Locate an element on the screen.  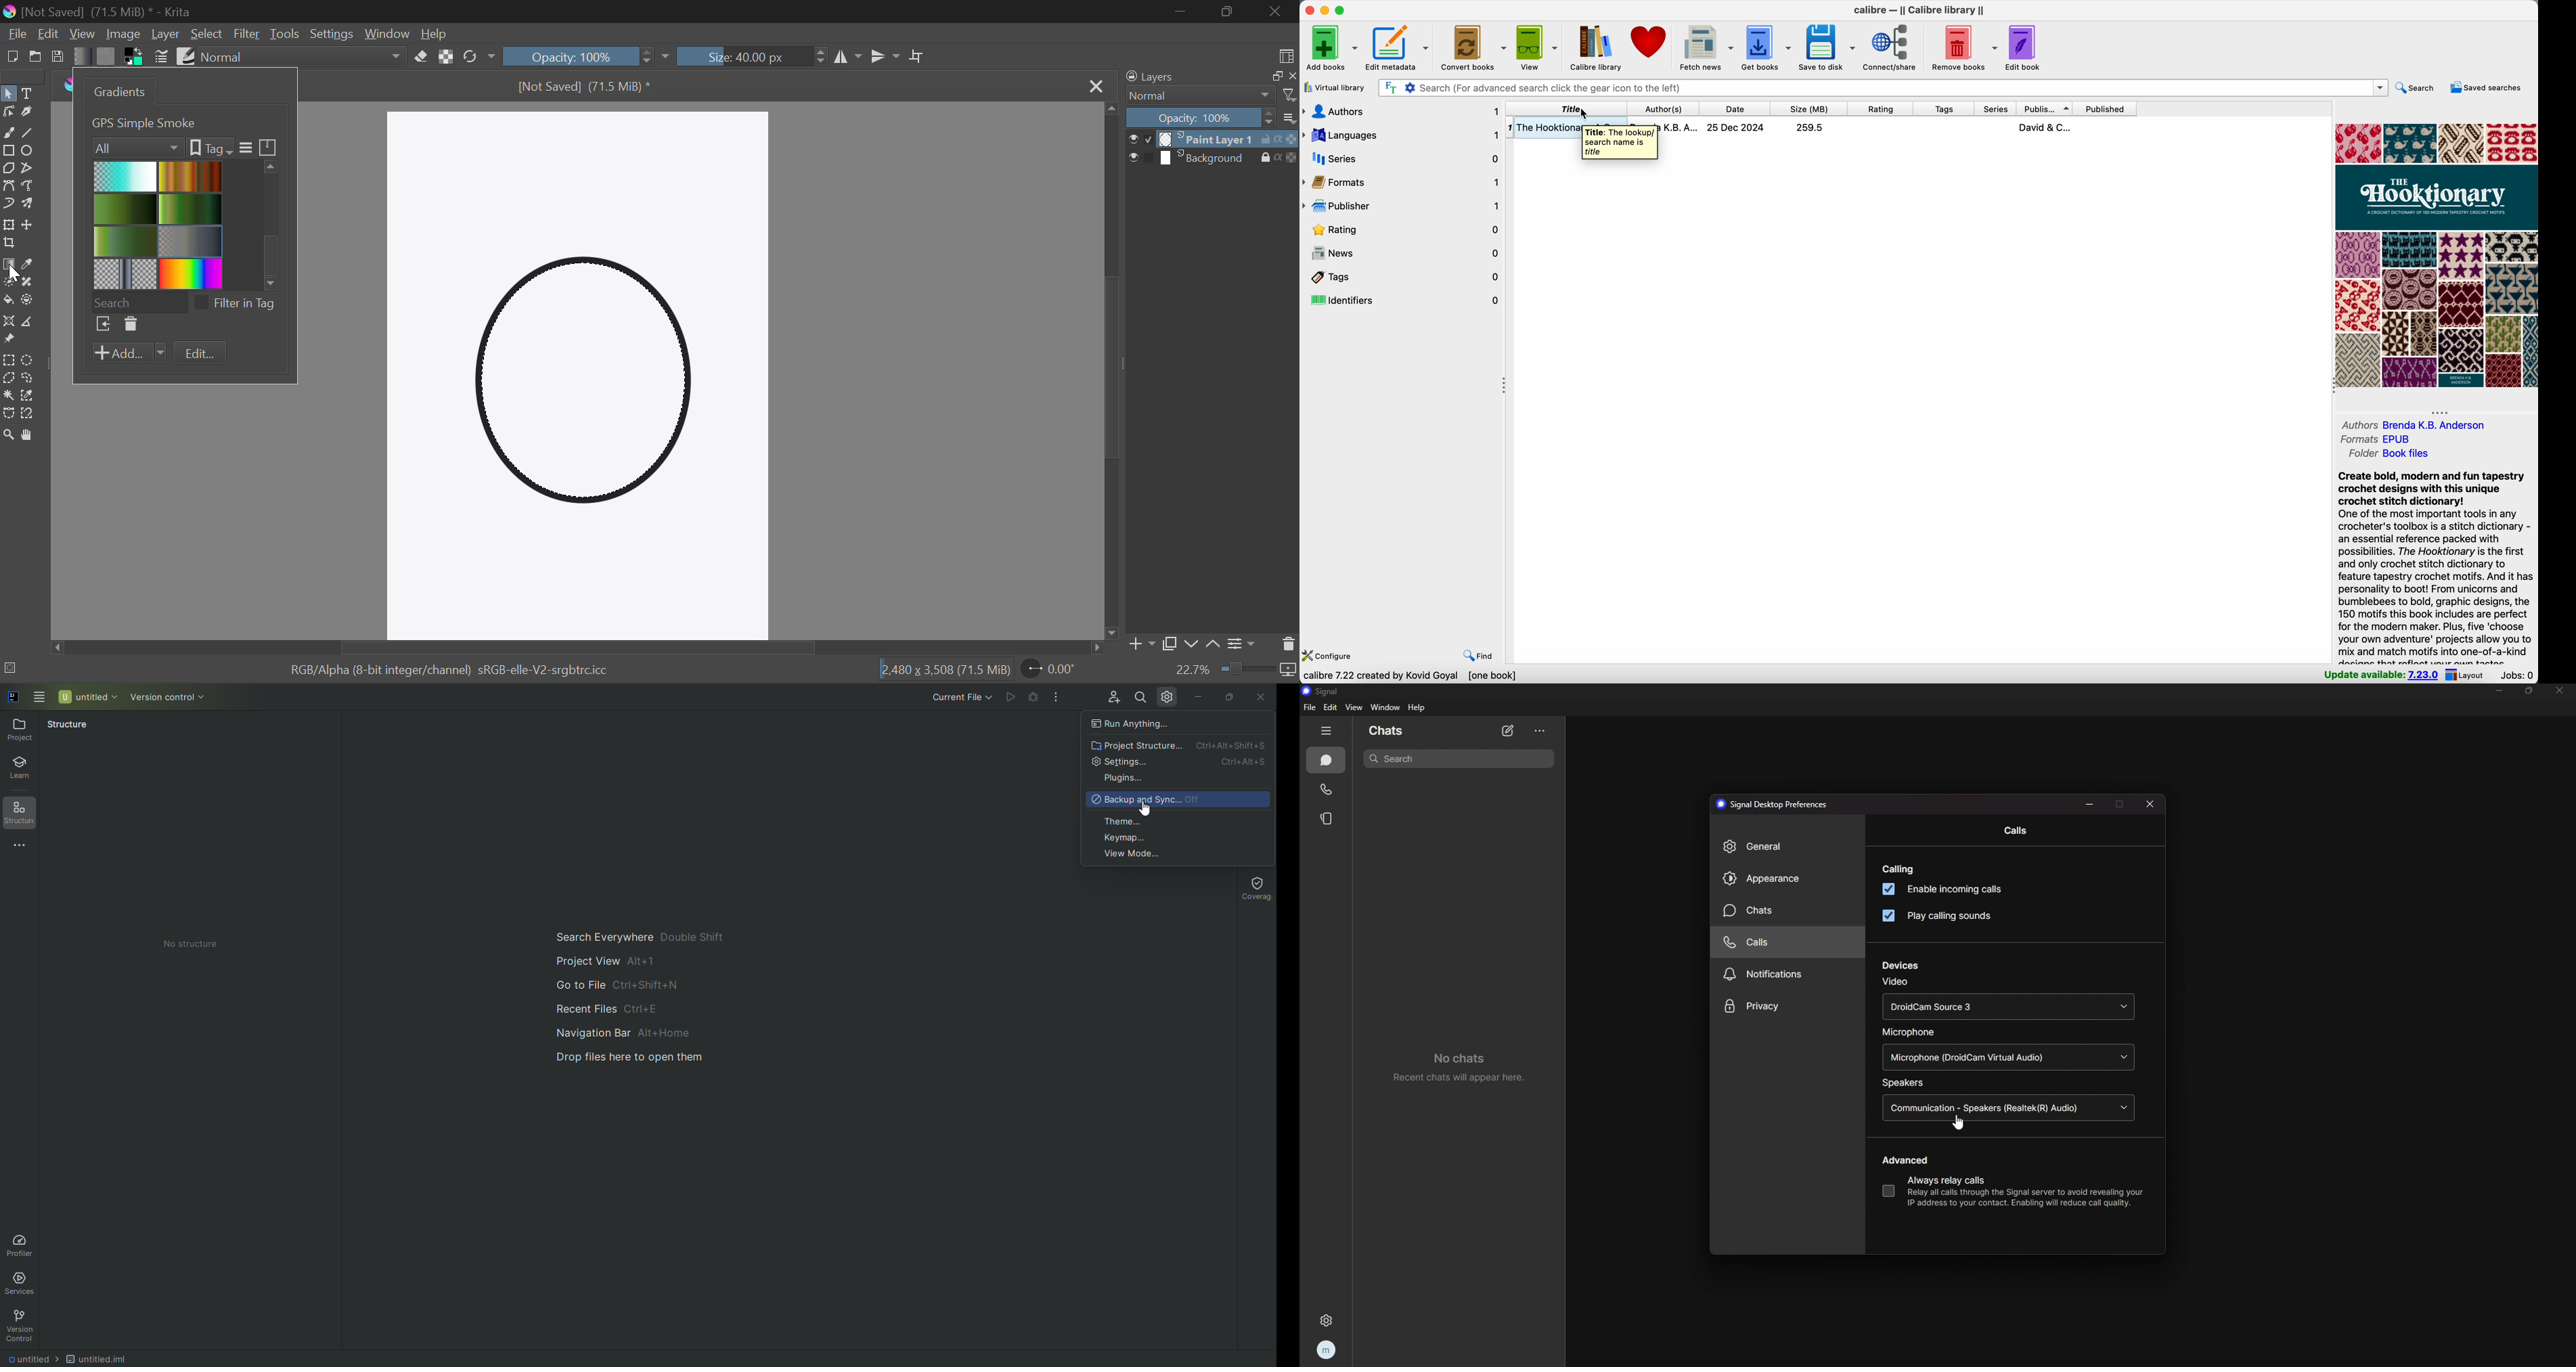
find is located at coordinates (1474, 654).